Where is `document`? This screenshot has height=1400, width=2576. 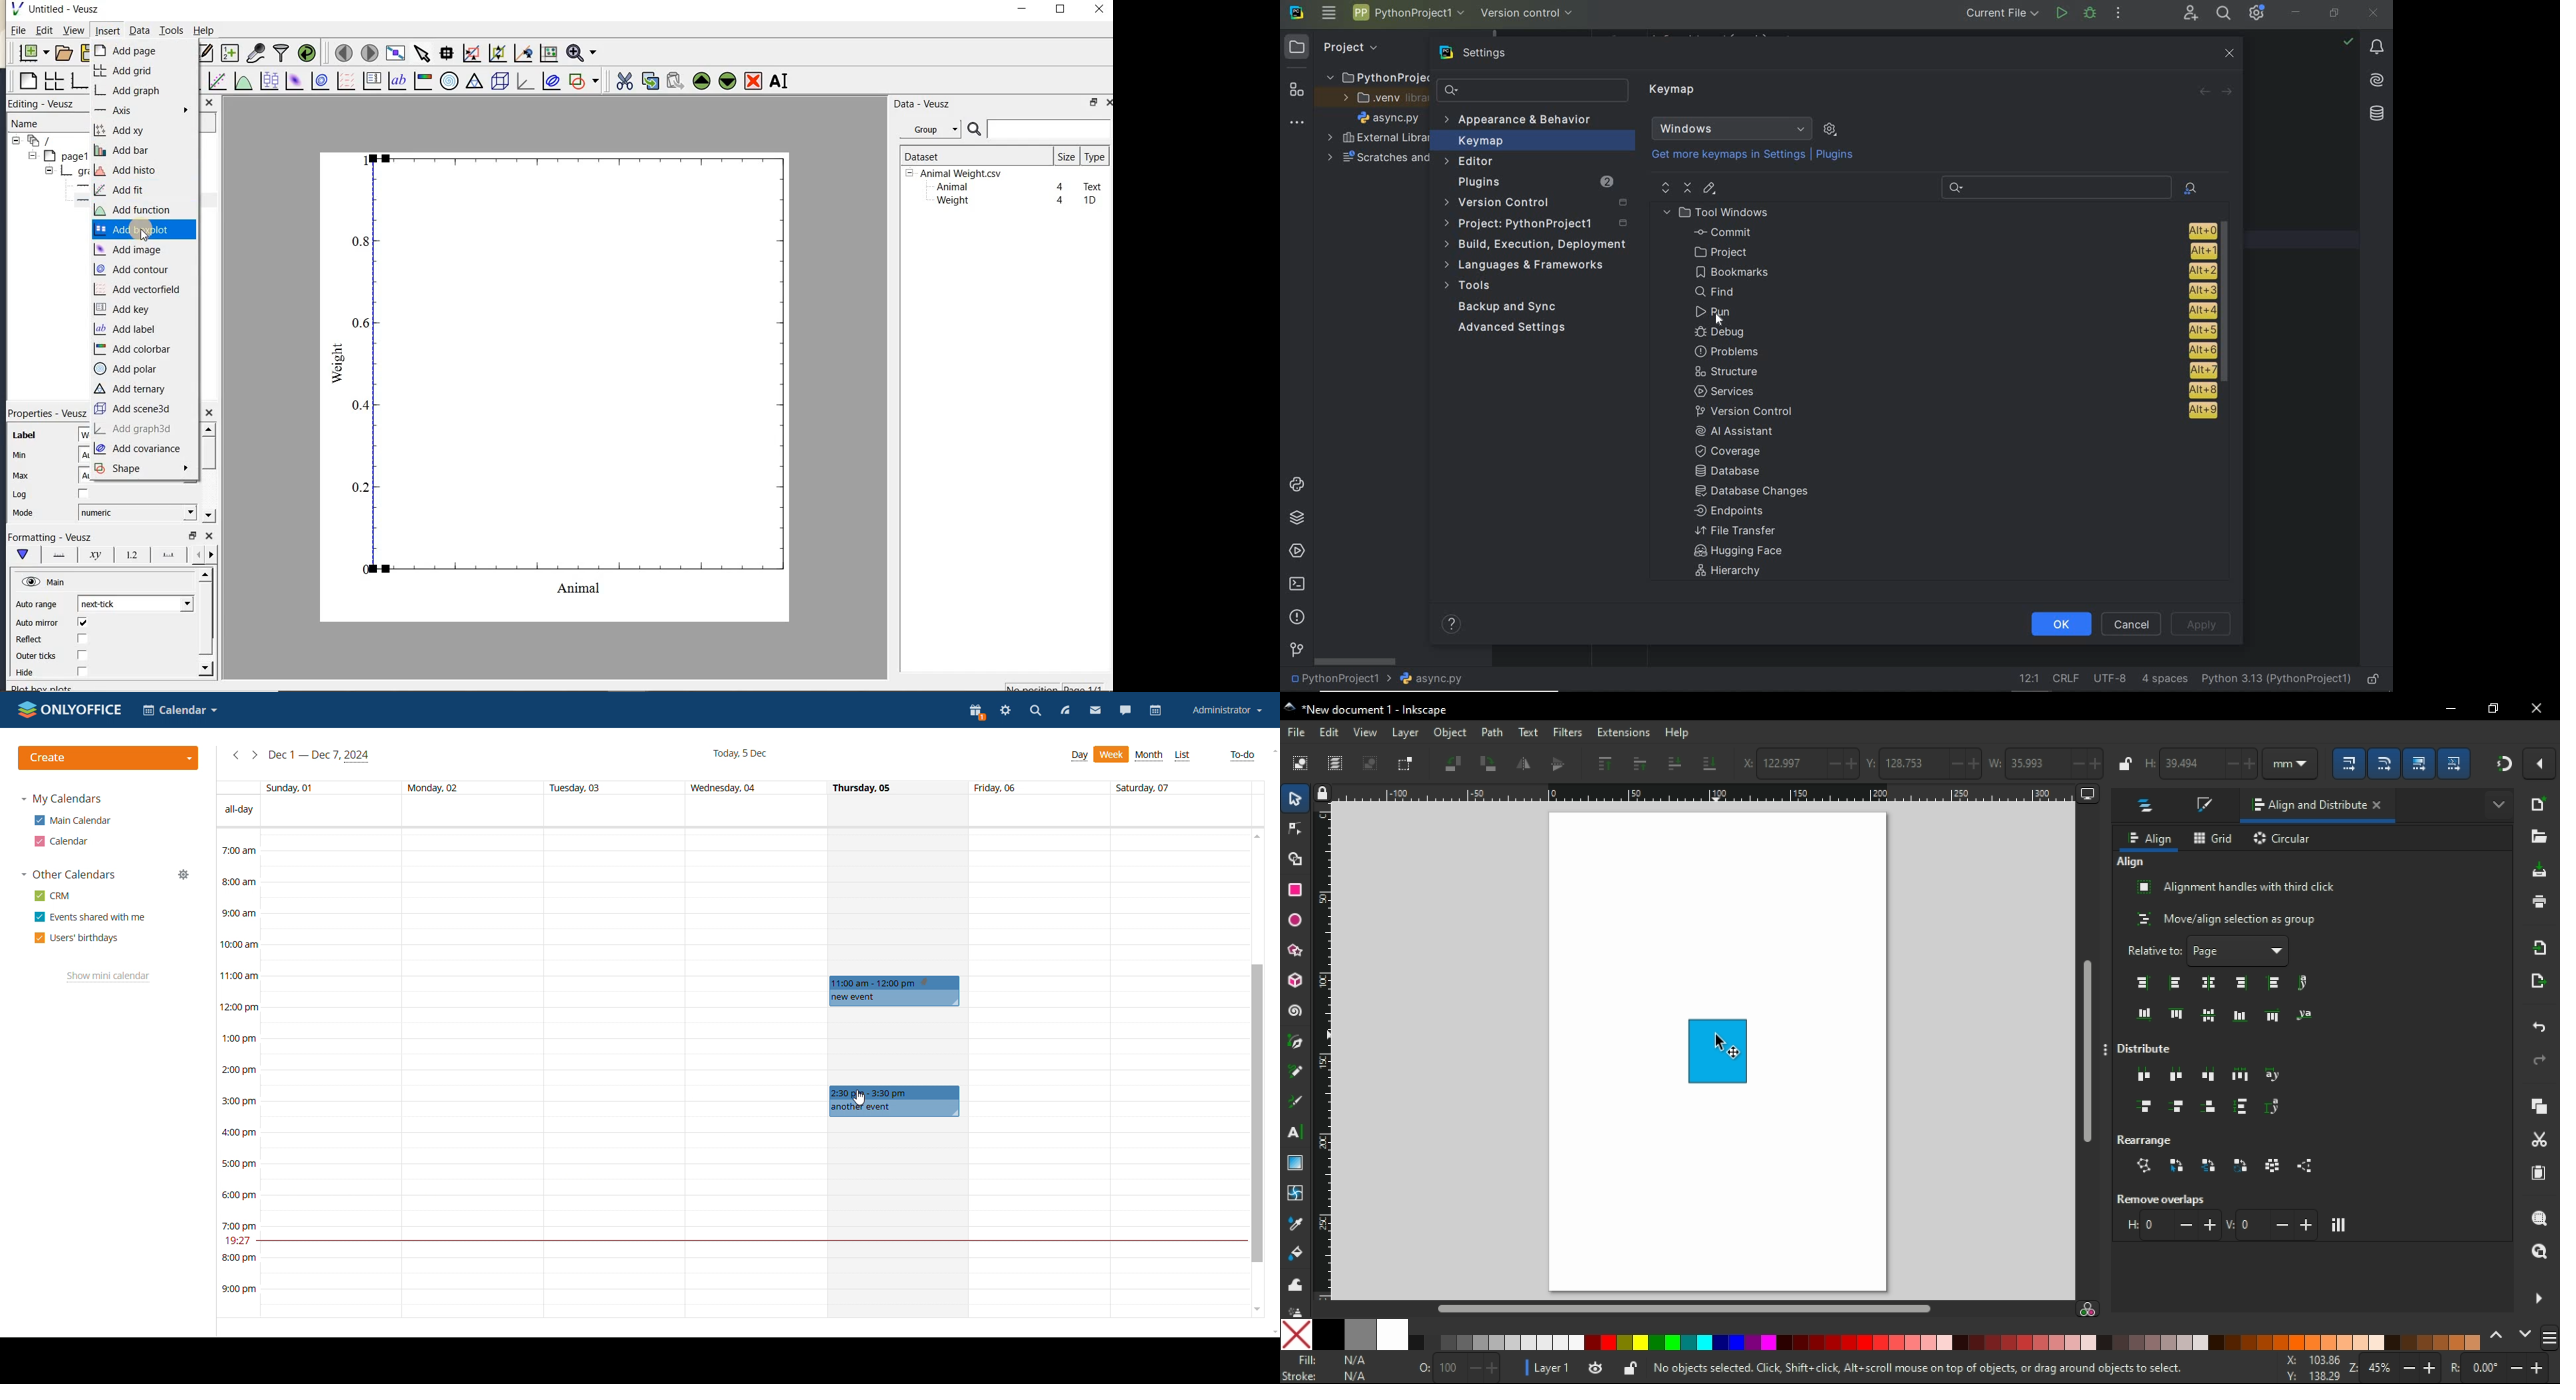
document is located at coordinates (33, 141).